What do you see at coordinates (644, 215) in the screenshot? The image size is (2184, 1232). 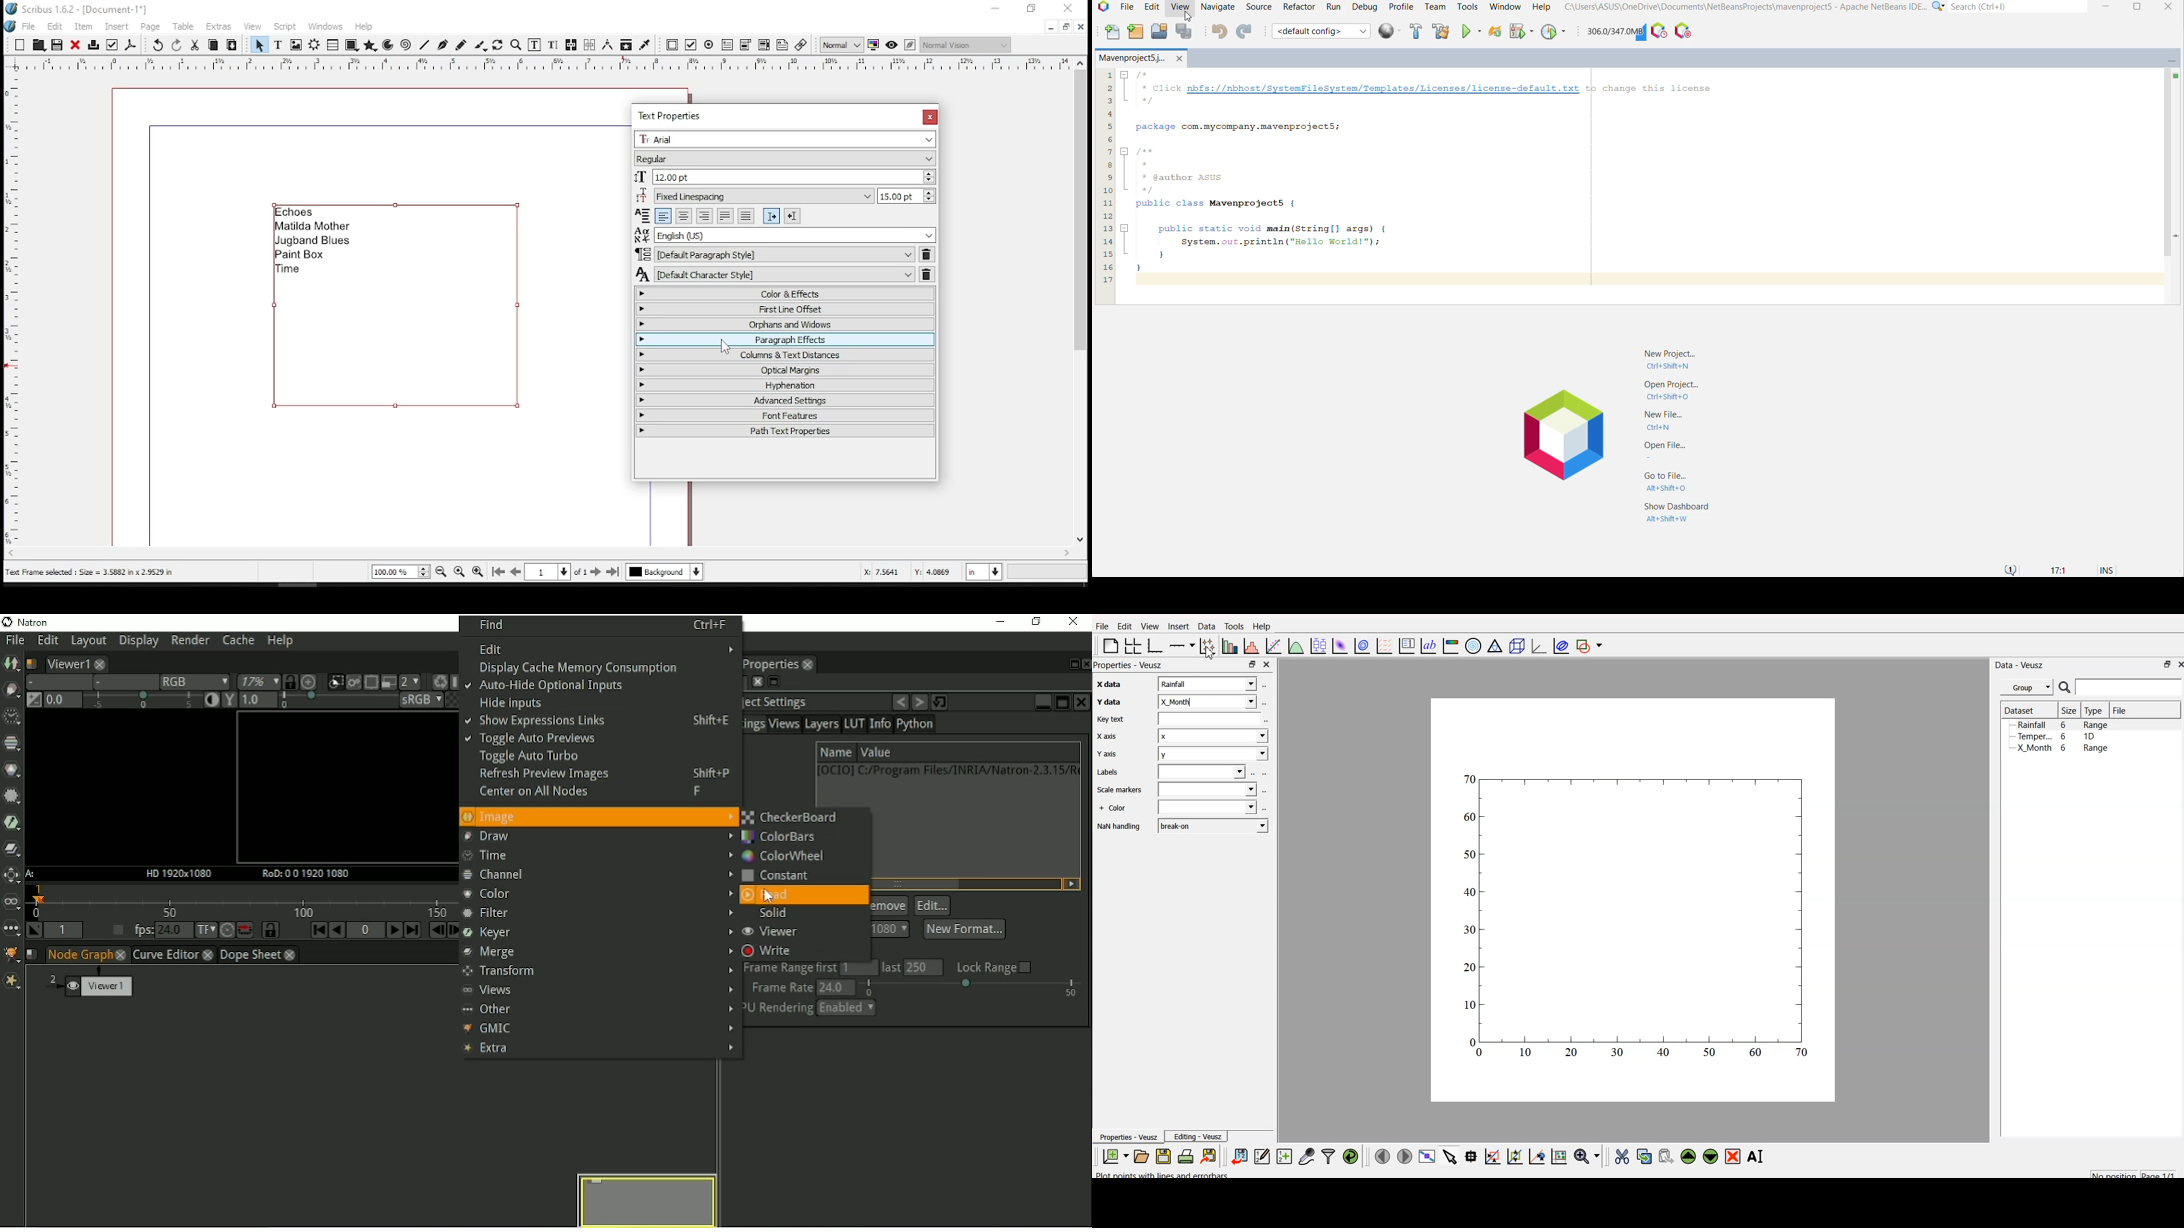 I see `` at bounding box center [644, 215].